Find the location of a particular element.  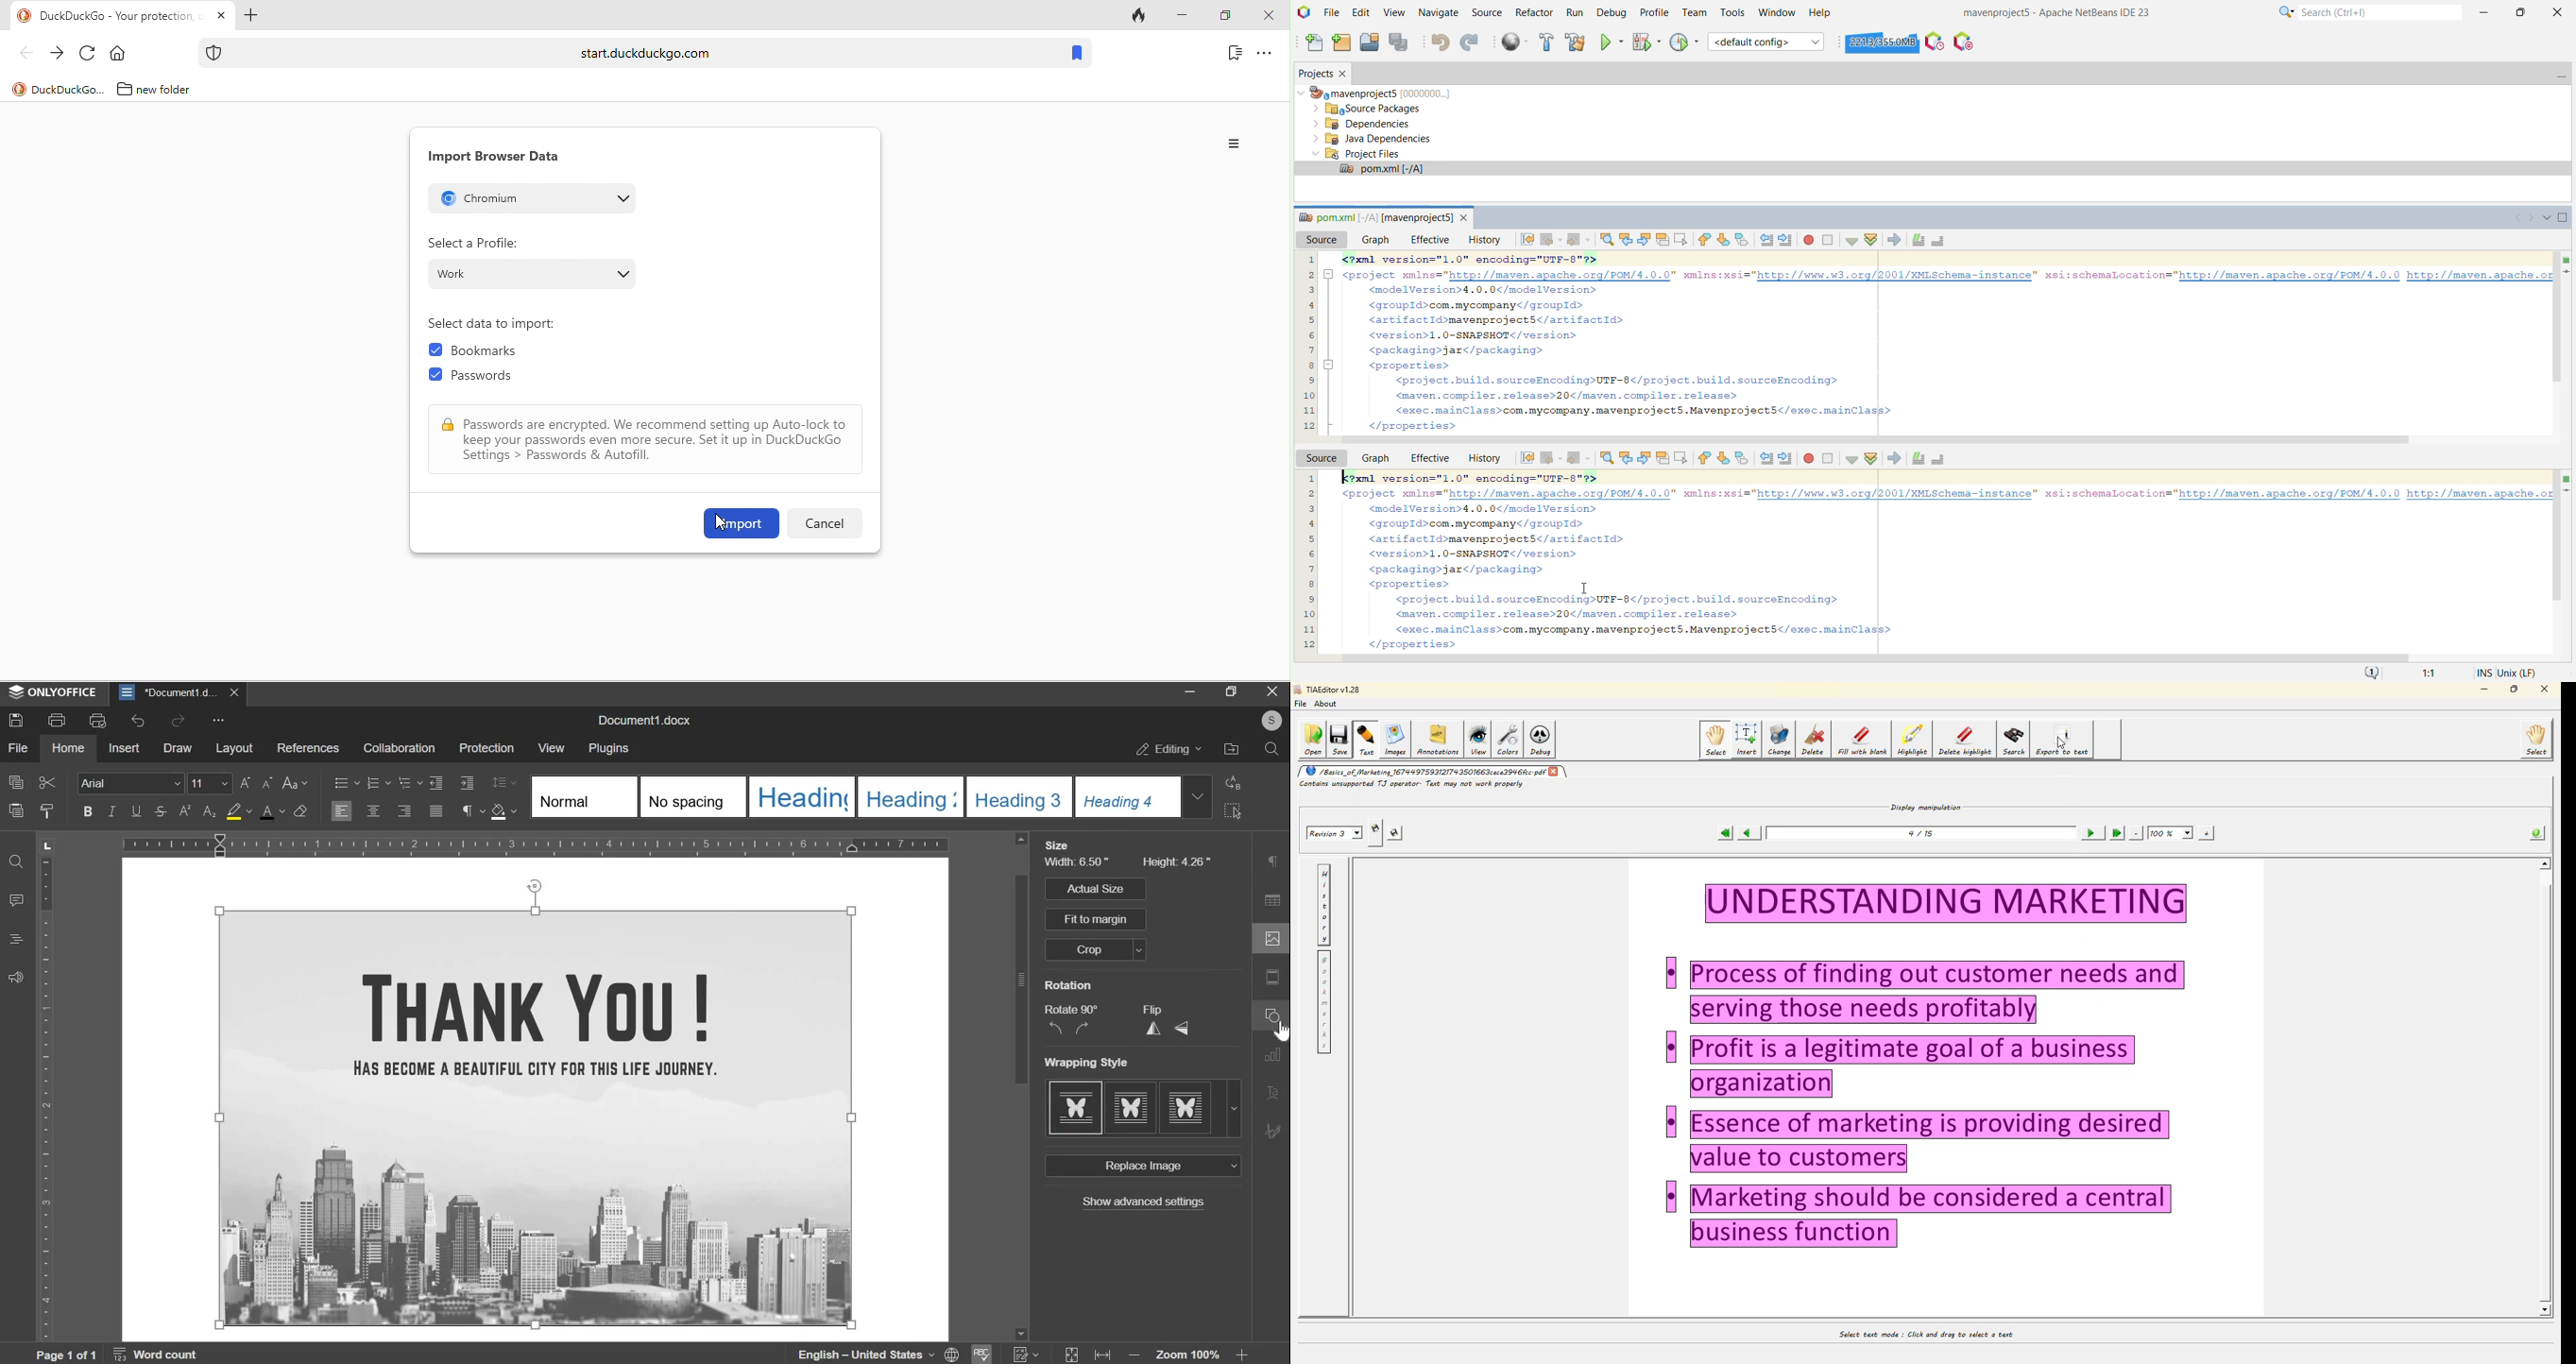

print preview is located at coordinates (98, 722).